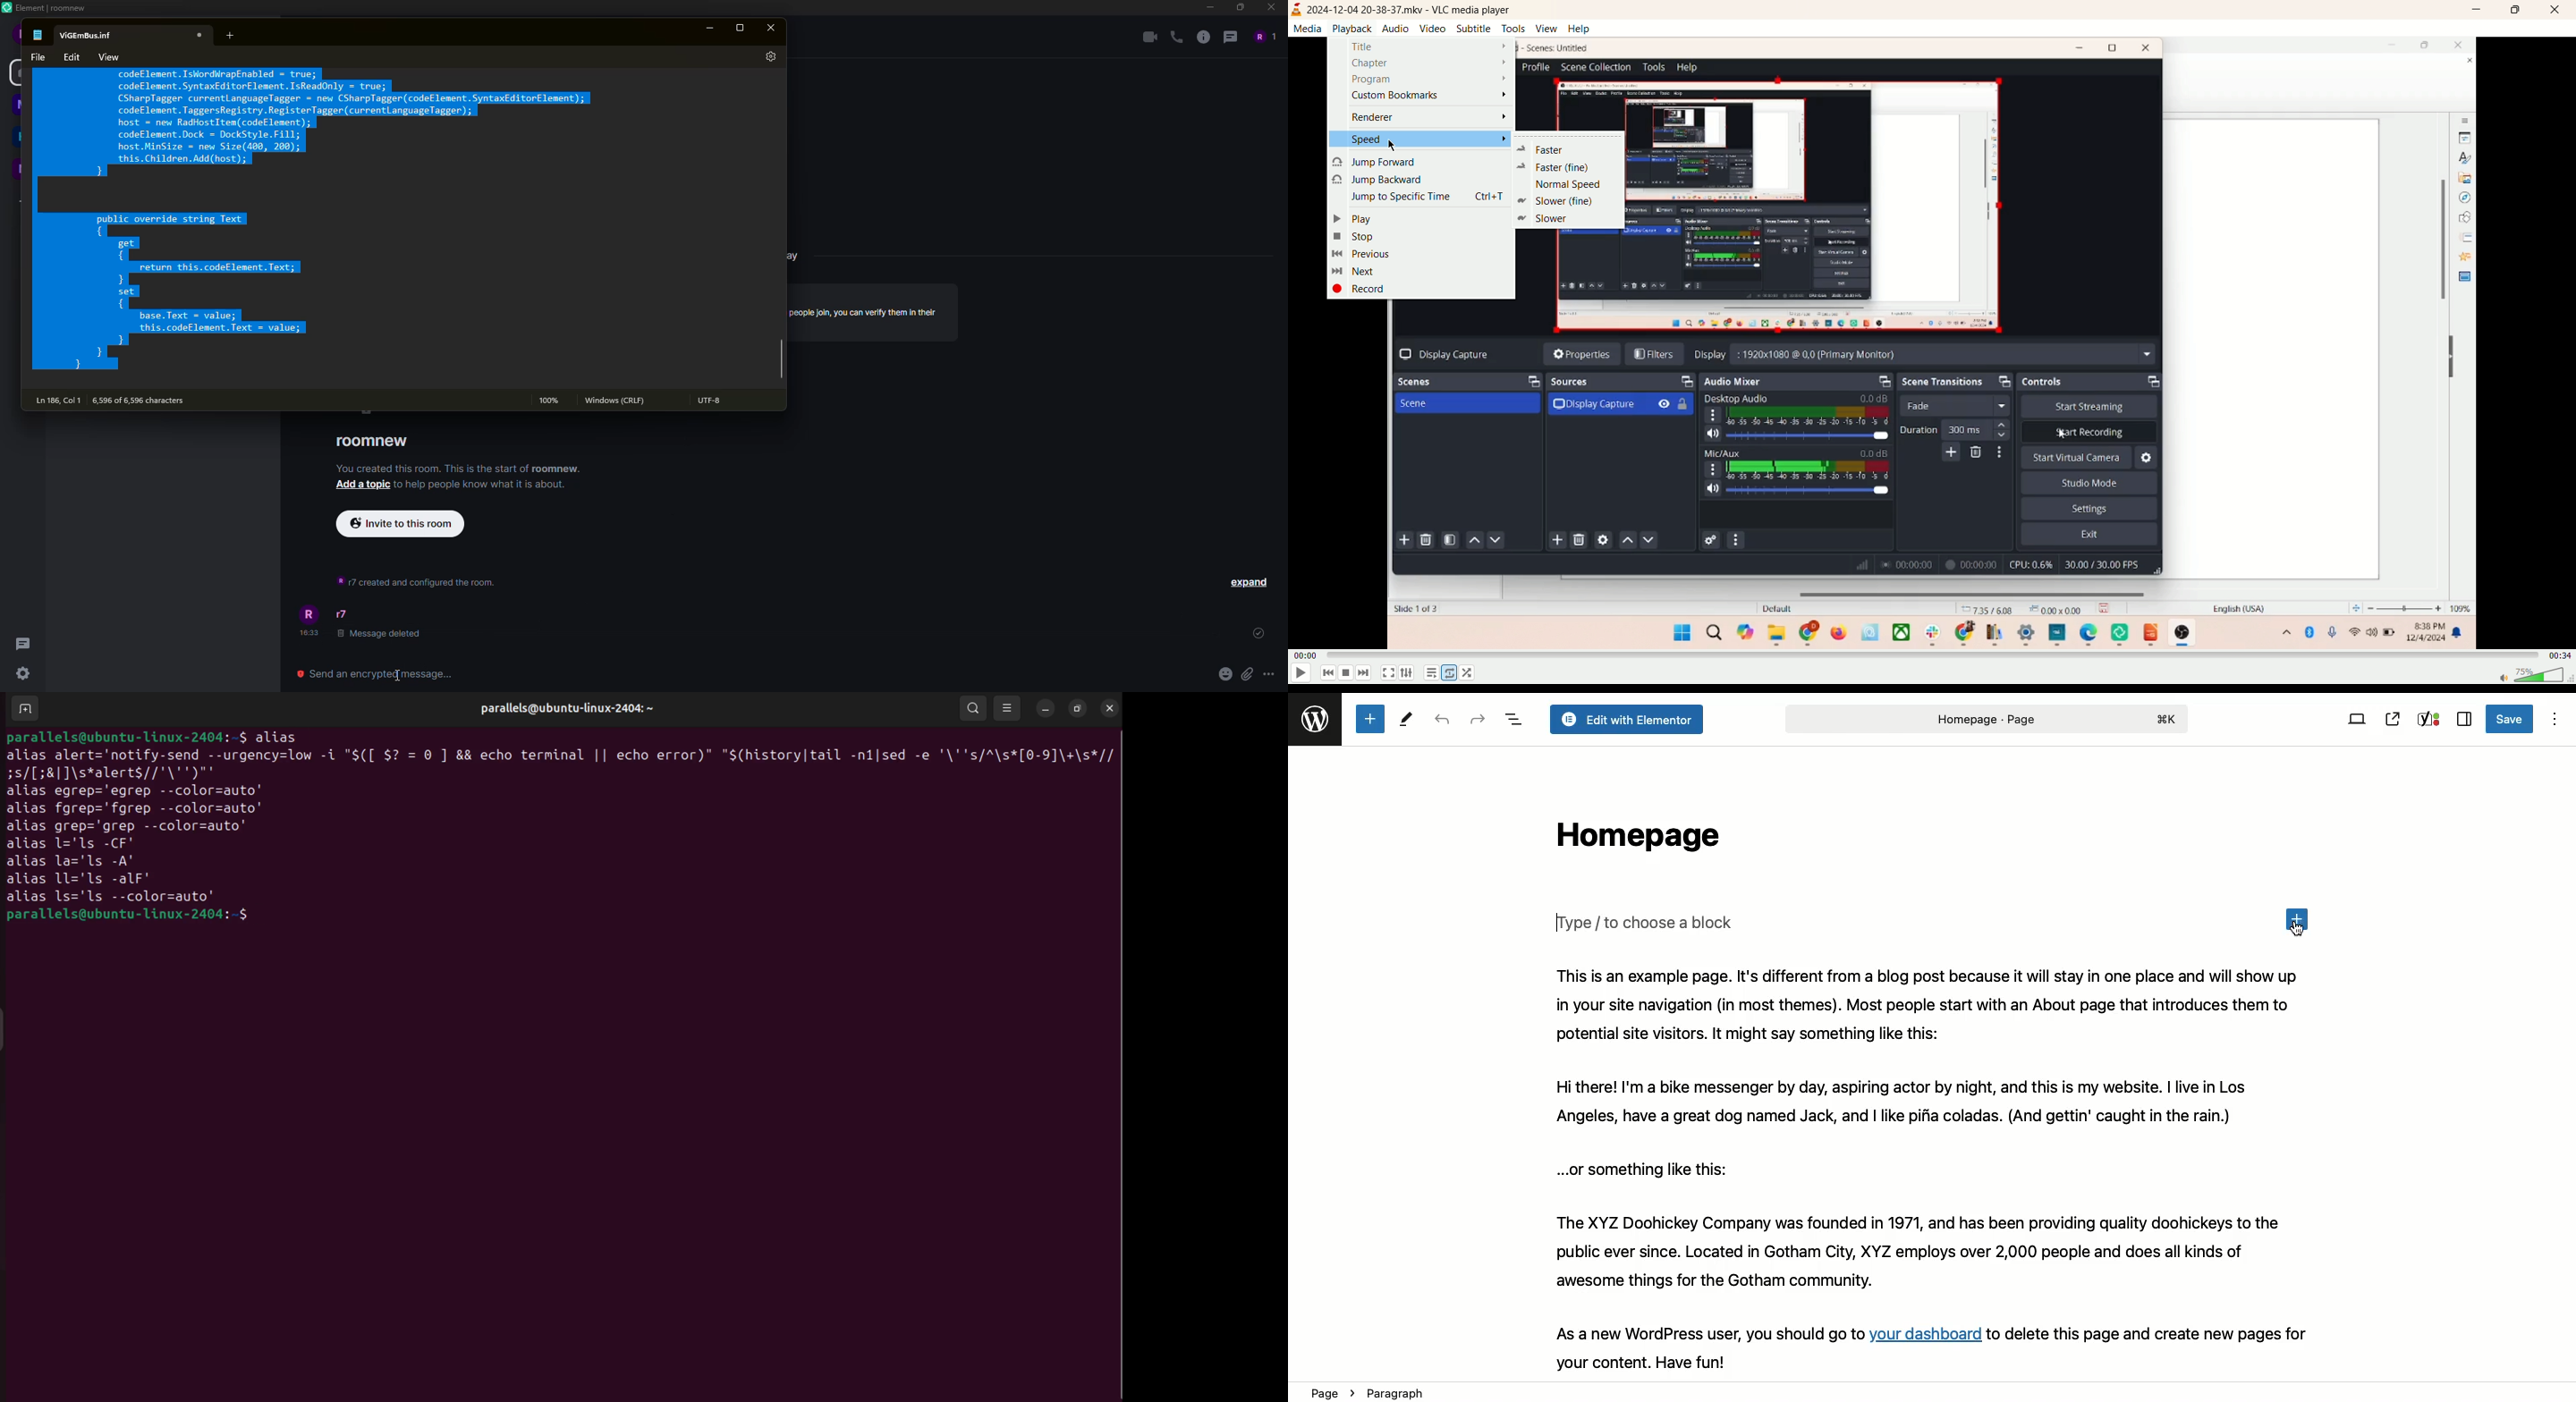  I want to click on alias, so click(278, 736).